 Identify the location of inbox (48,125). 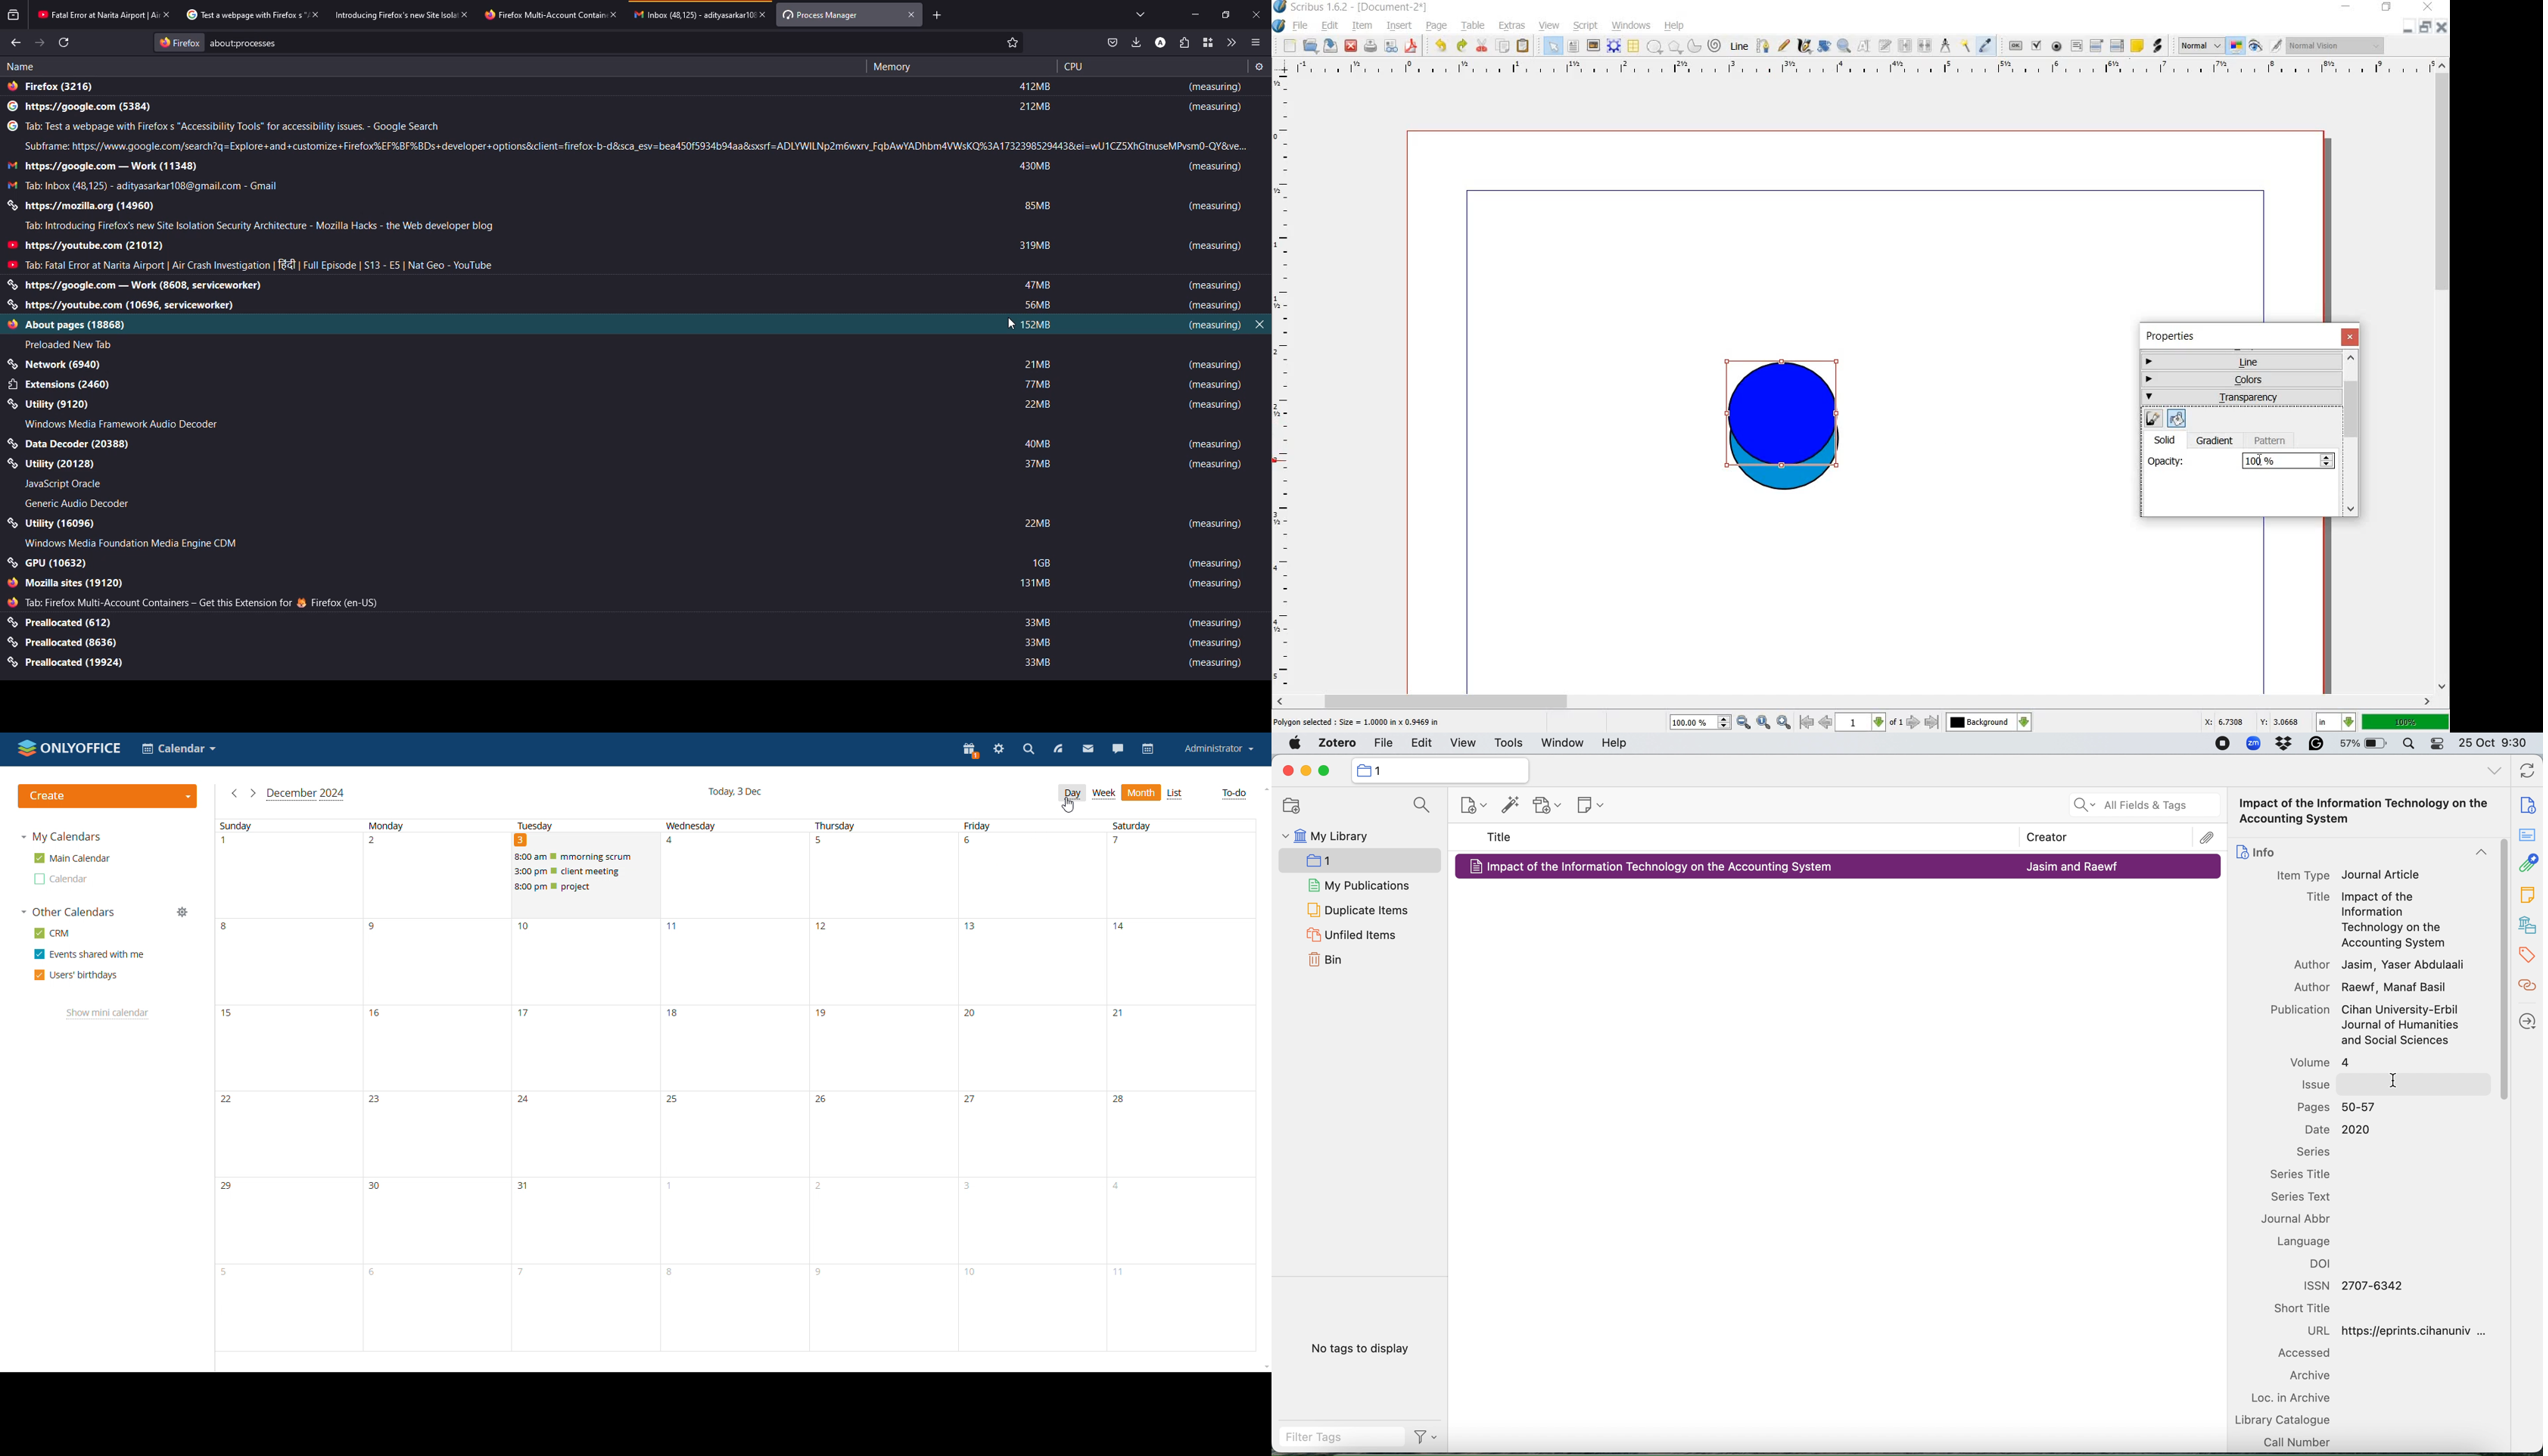
(689, 14).